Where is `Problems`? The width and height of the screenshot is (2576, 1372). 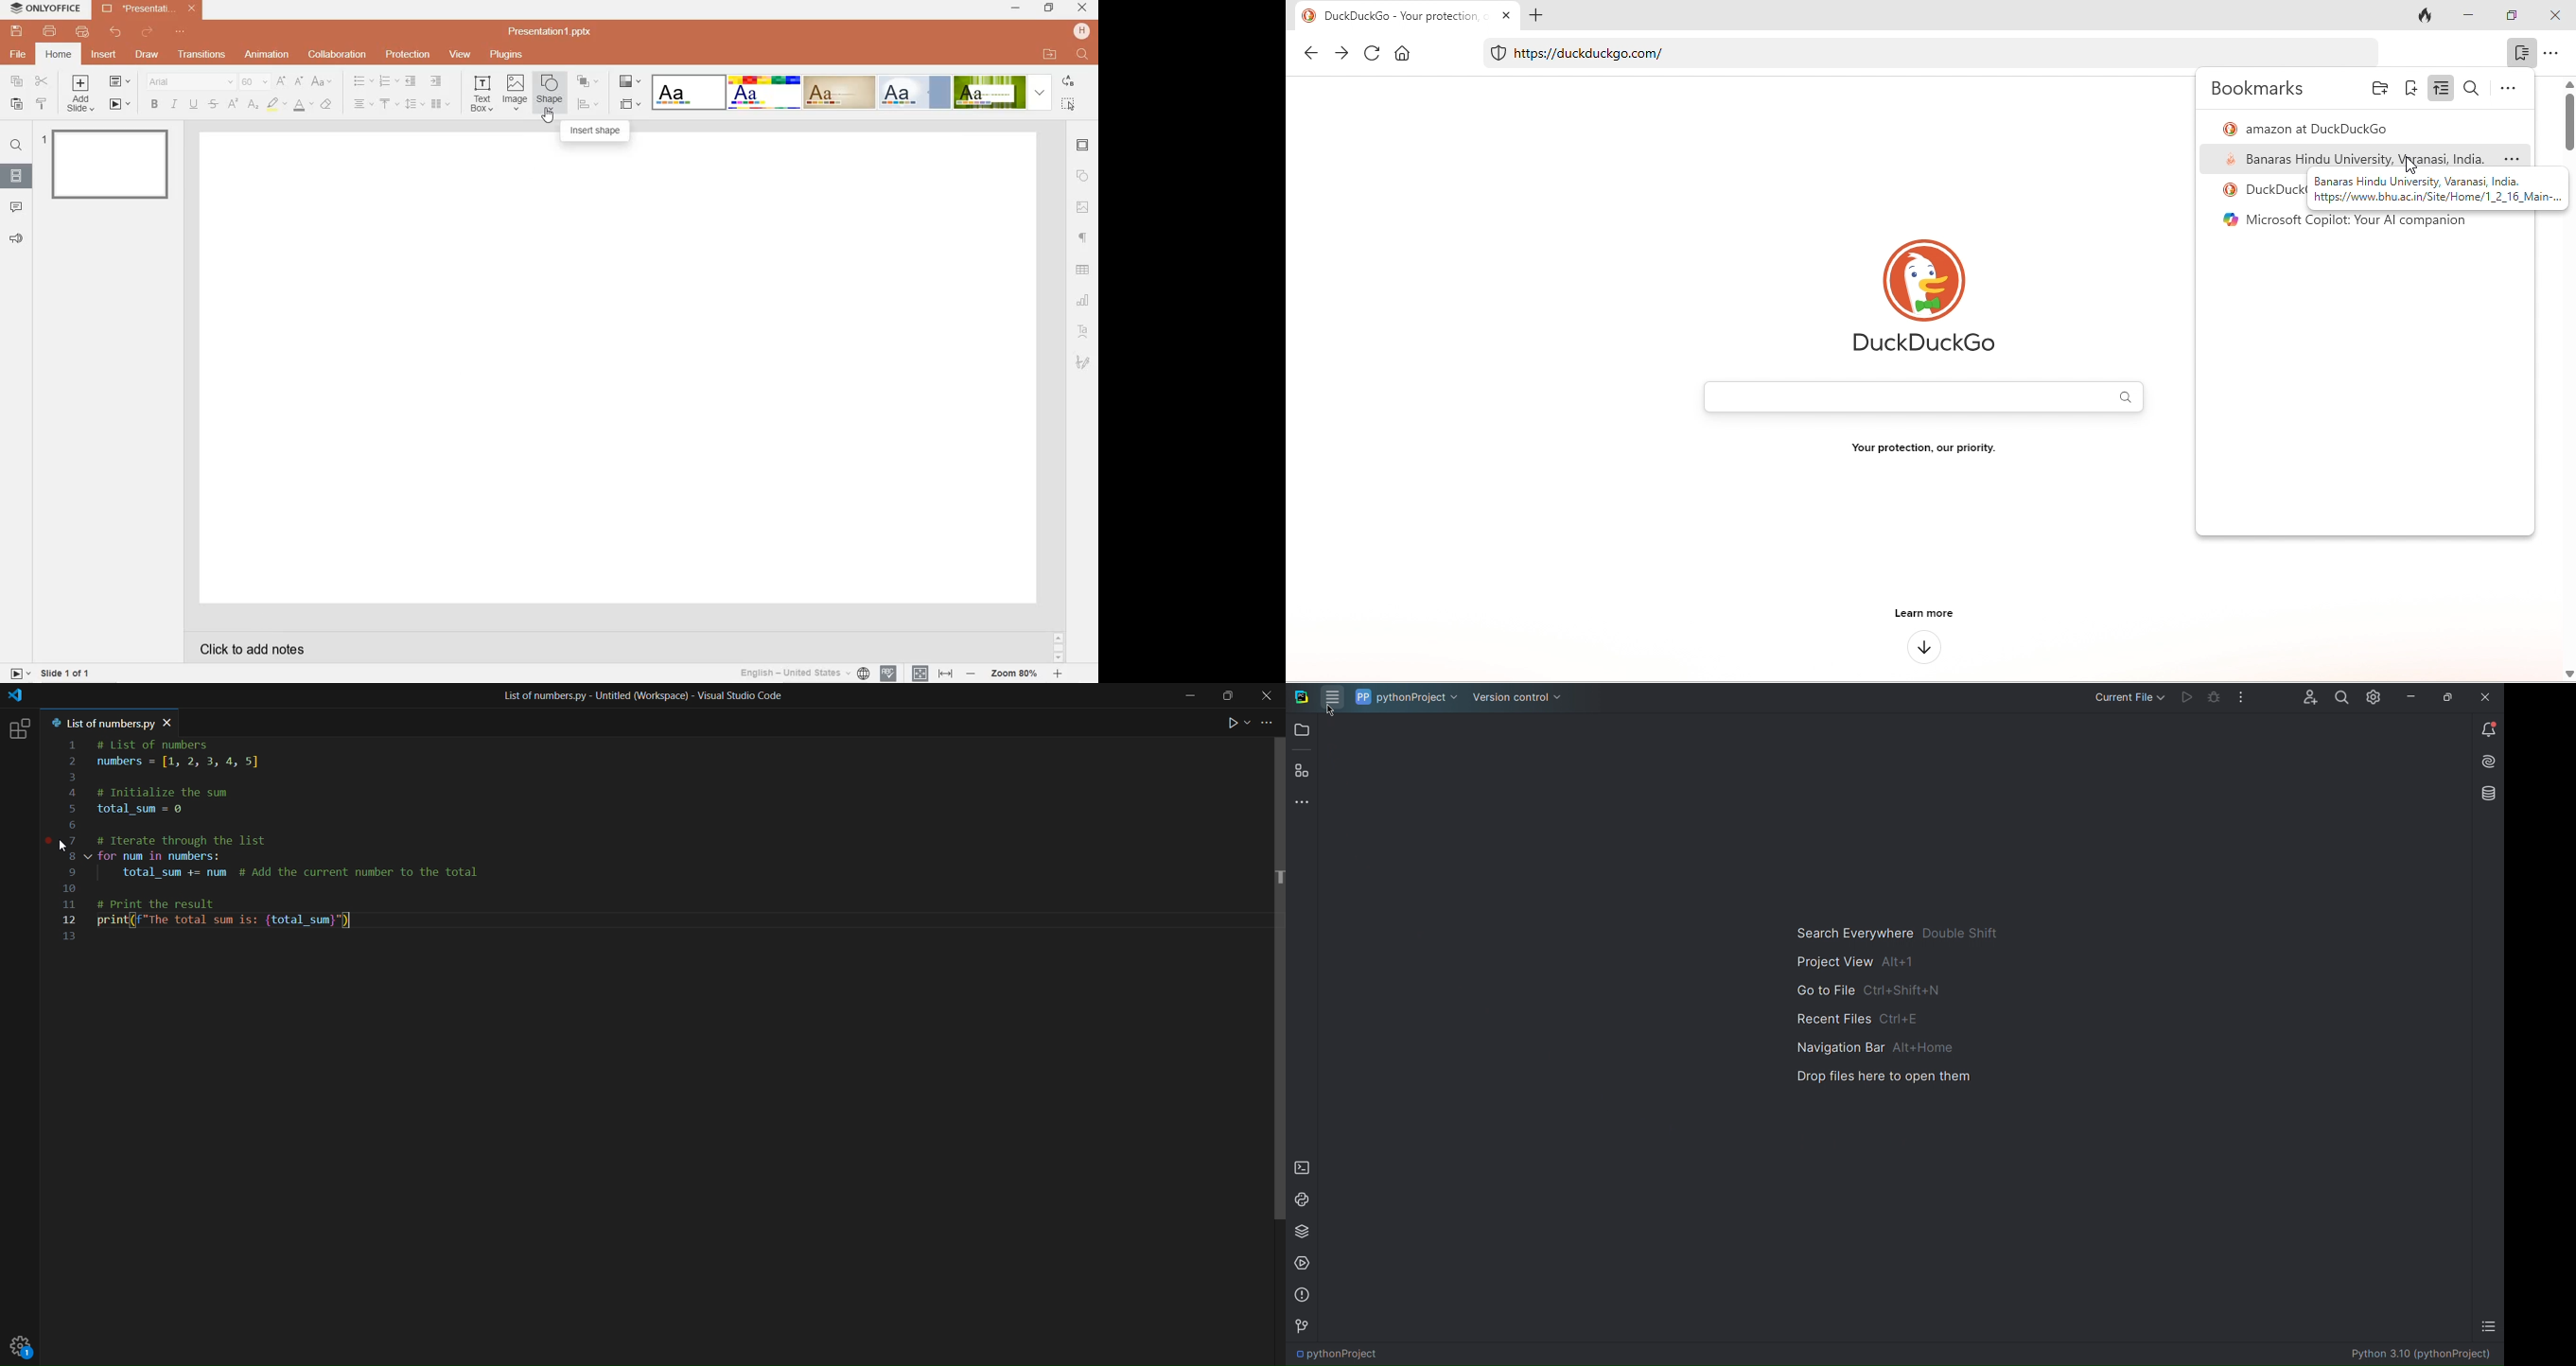 Problems is located at coordinates (1302, 1296).